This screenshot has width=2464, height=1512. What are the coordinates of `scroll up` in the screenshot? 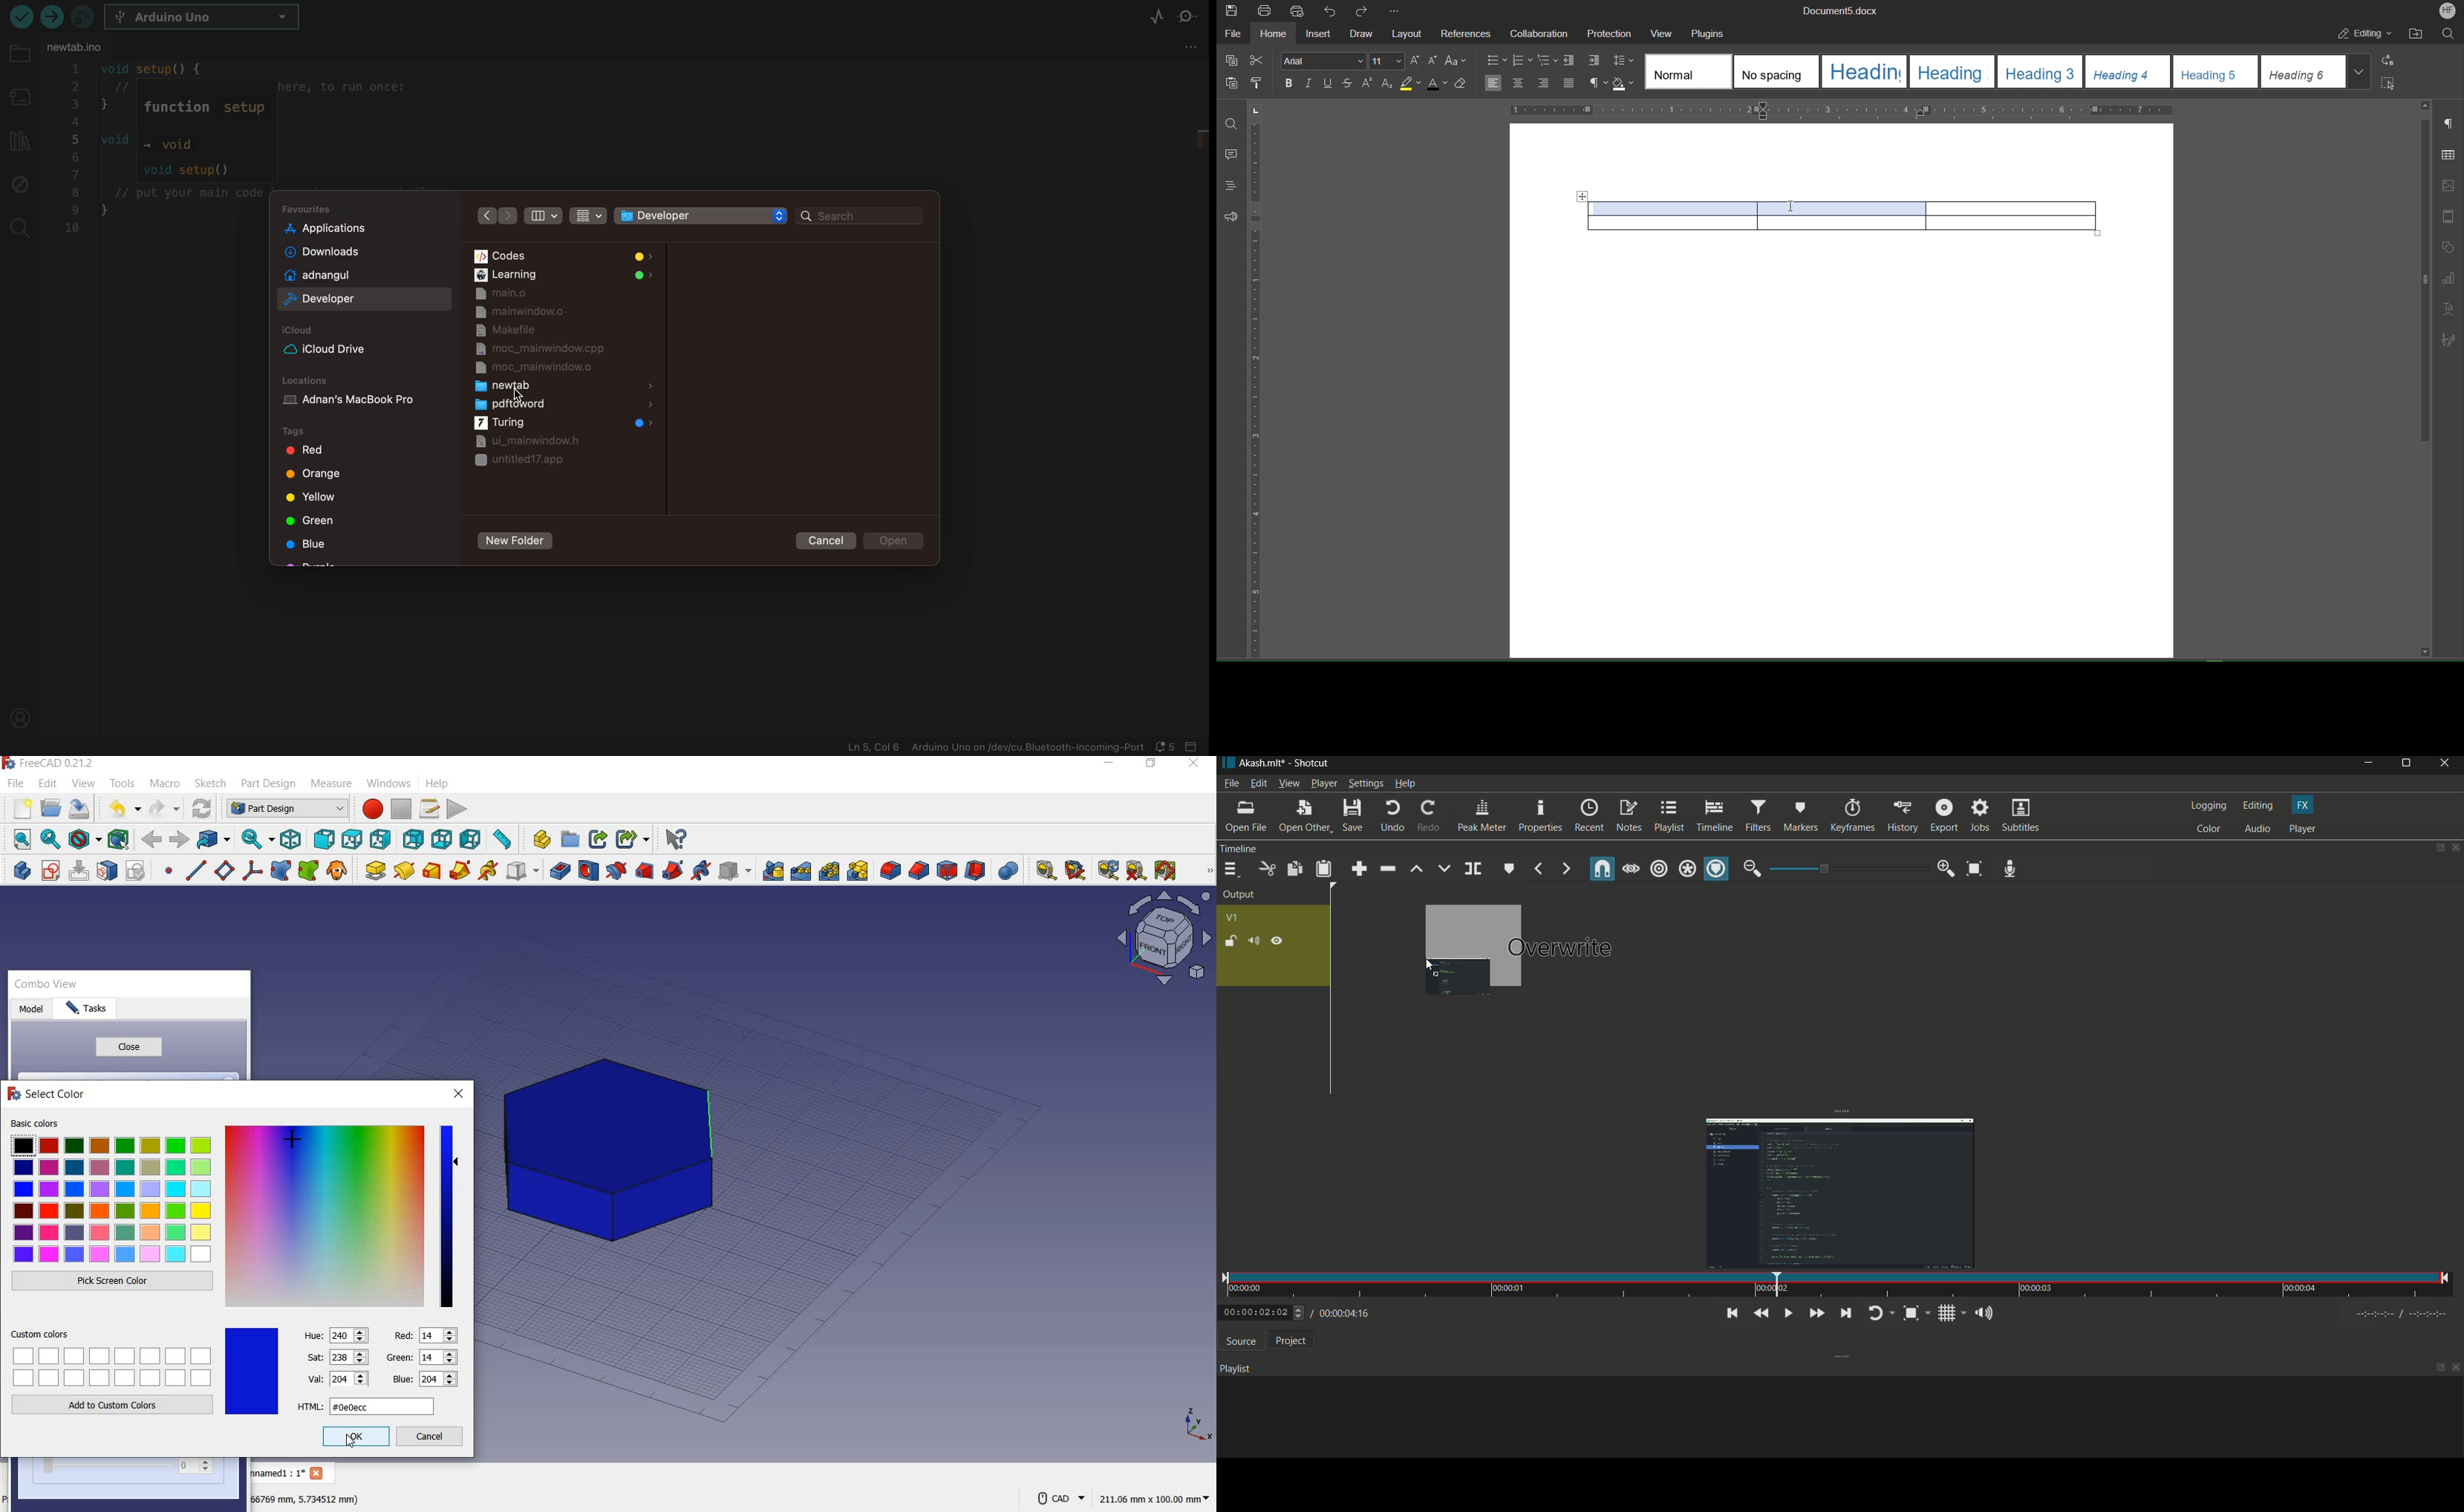 It's located at (2426, 105).